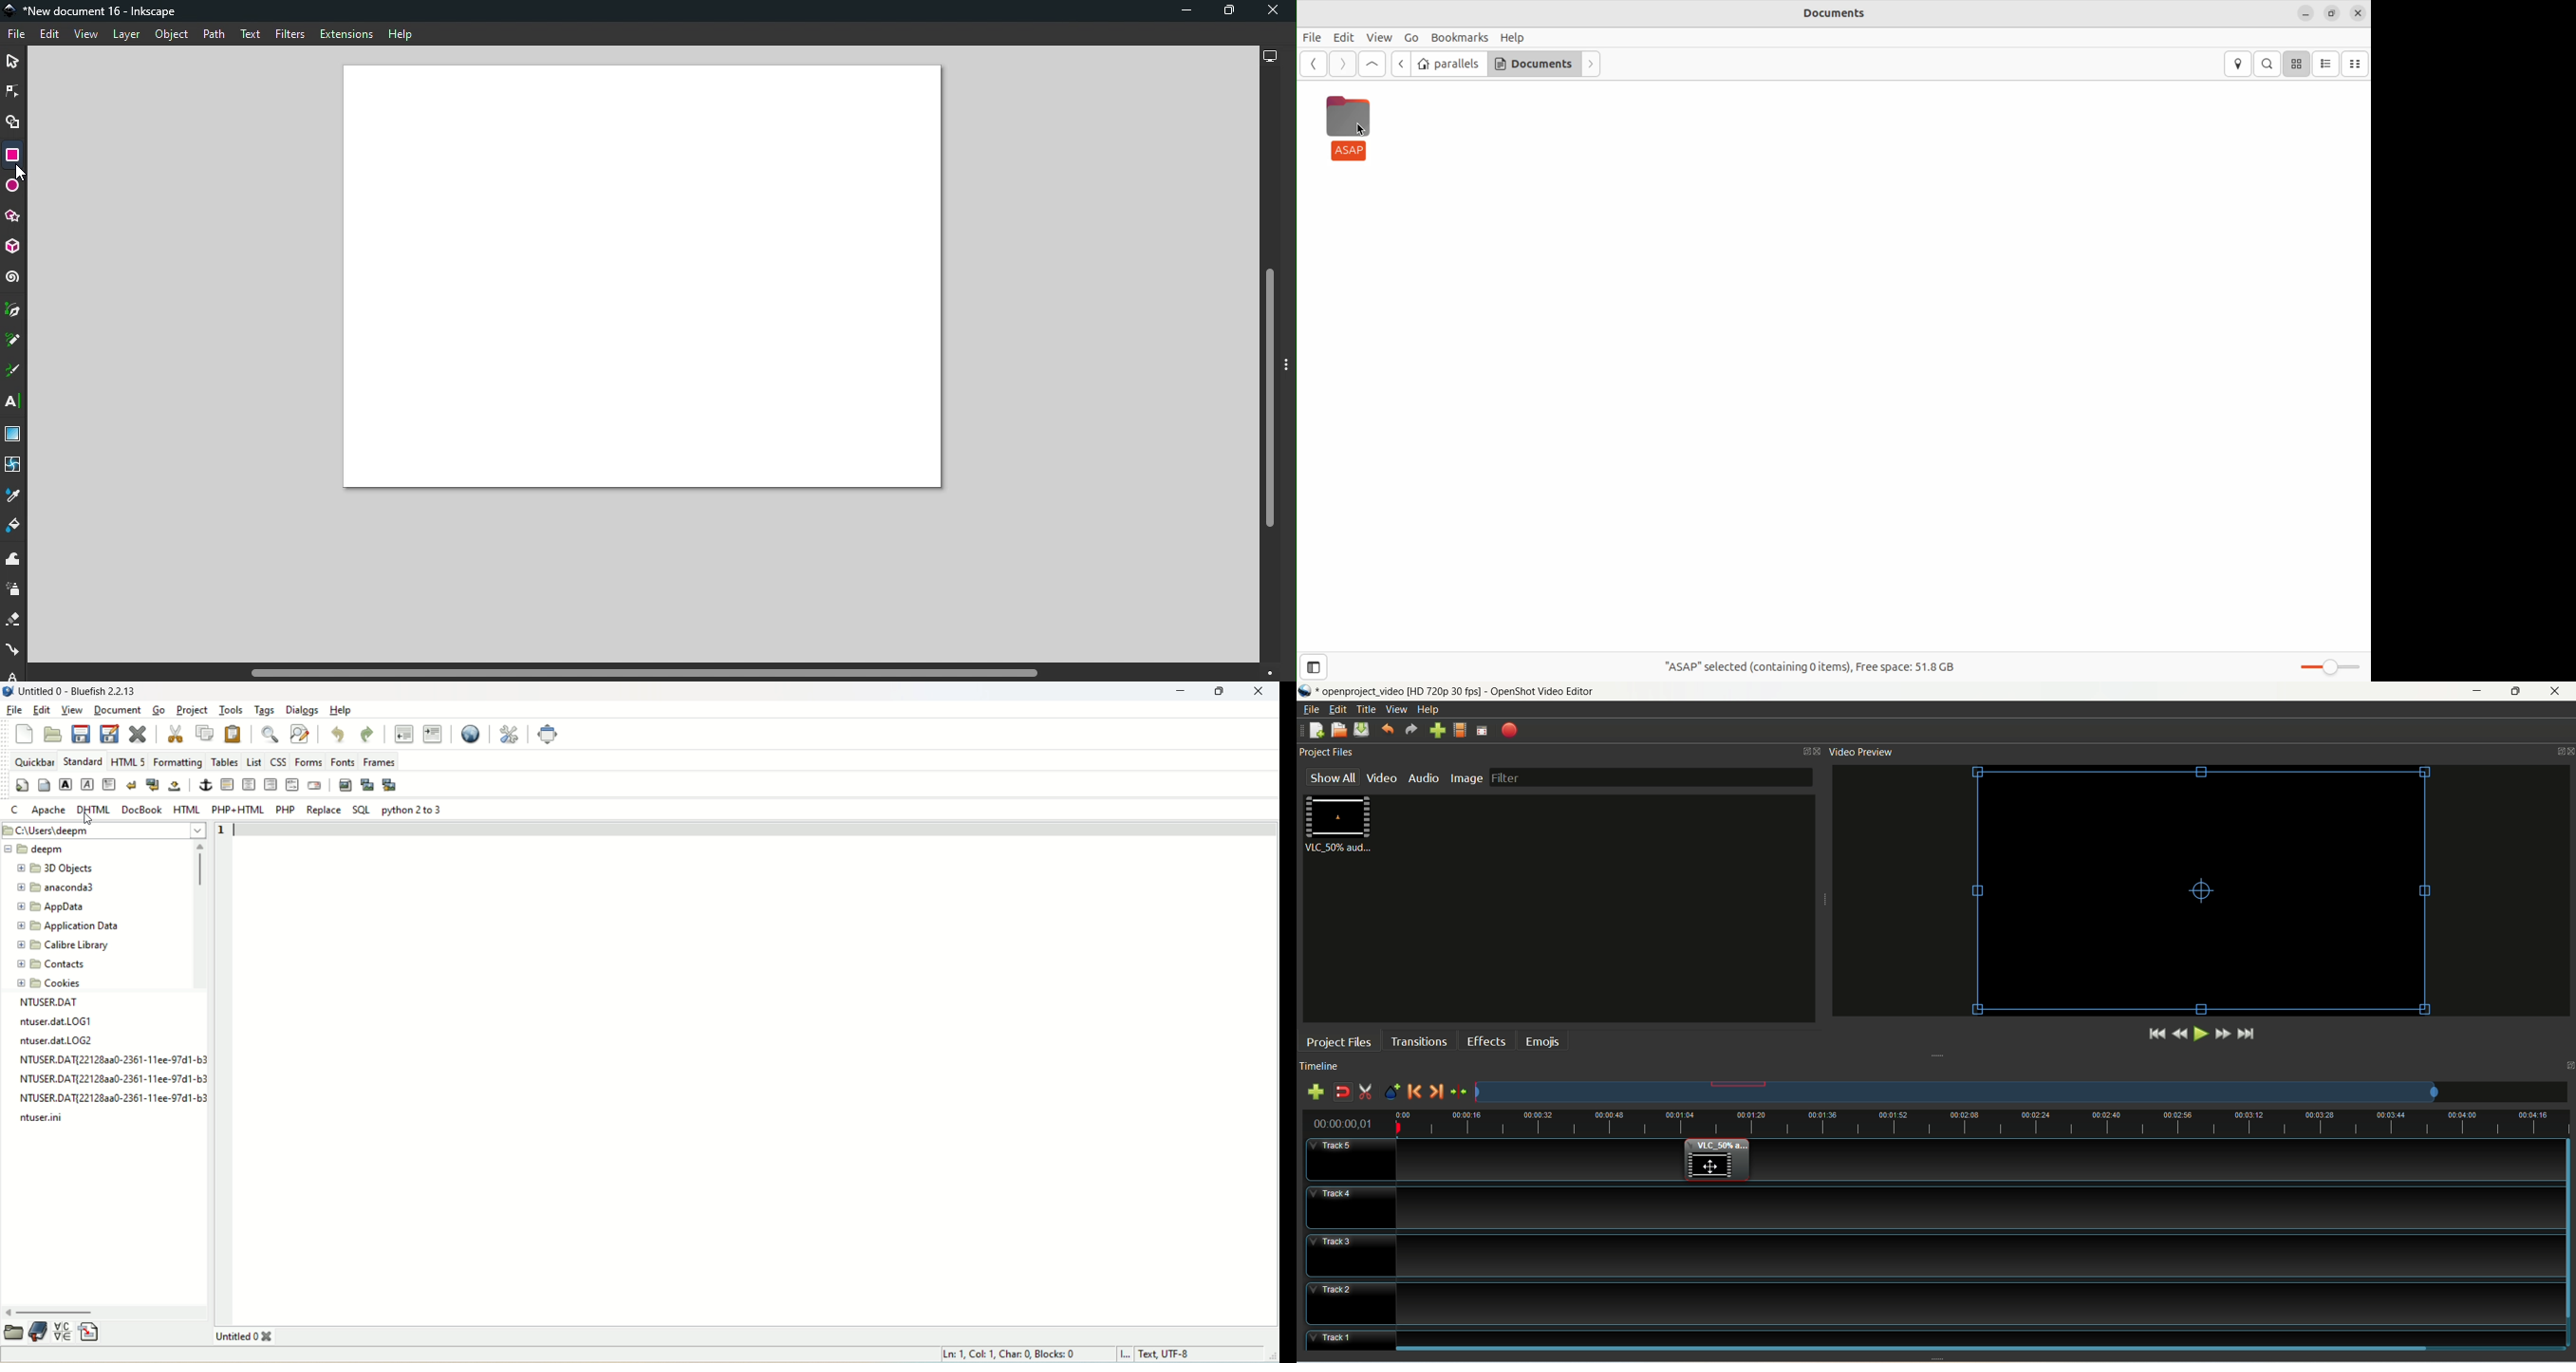 This screenshot has width=2576, height=1372. I want to click on non-breaking space, so click(175, 787).